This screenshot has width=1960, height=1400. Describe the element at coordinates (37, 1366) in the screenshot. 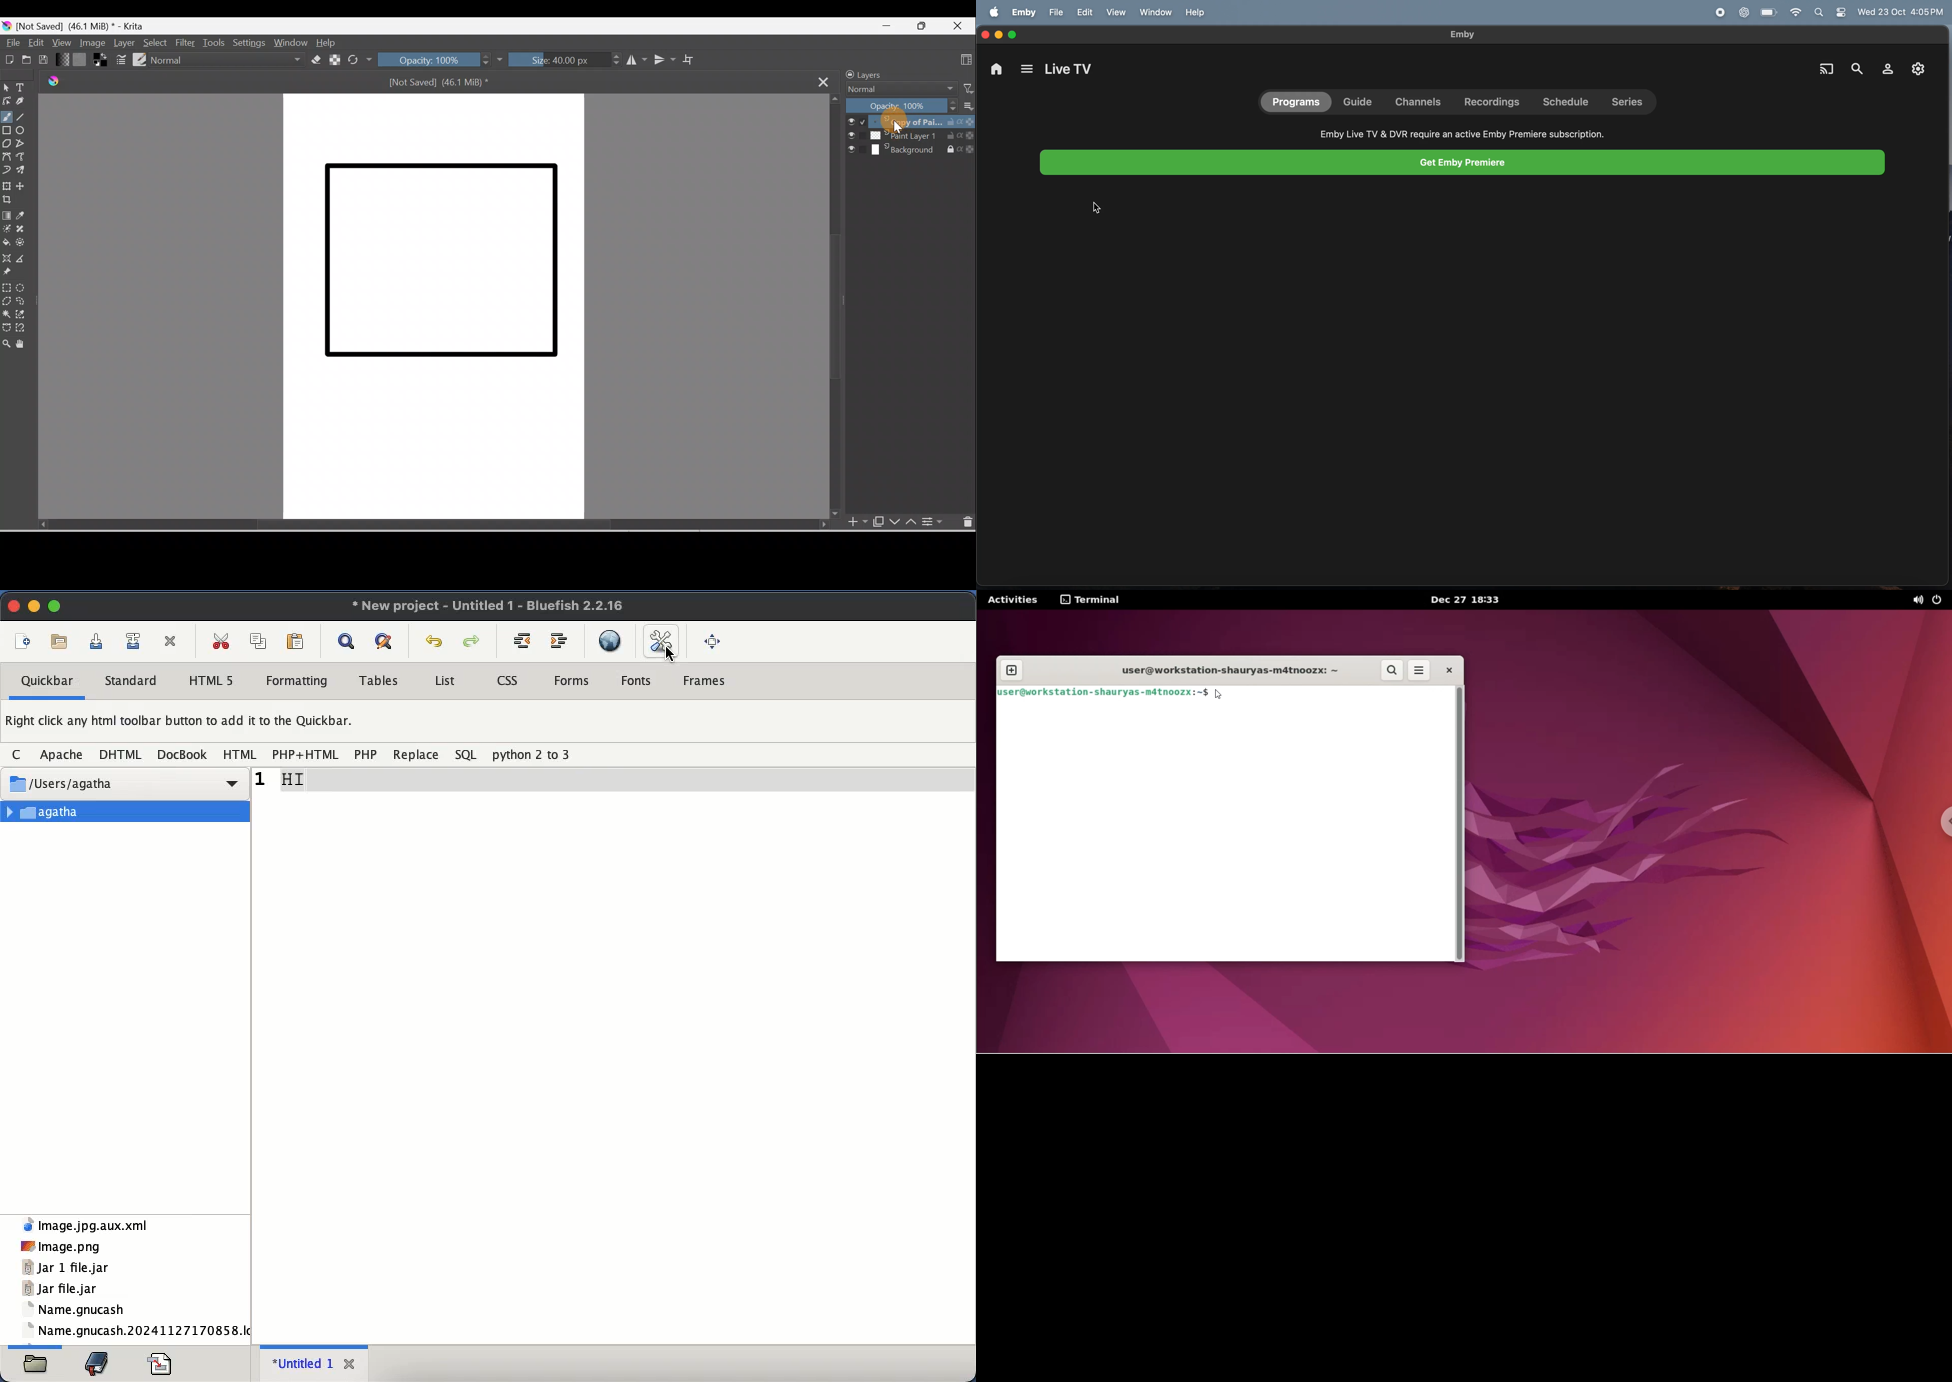

I see `file` at that location.